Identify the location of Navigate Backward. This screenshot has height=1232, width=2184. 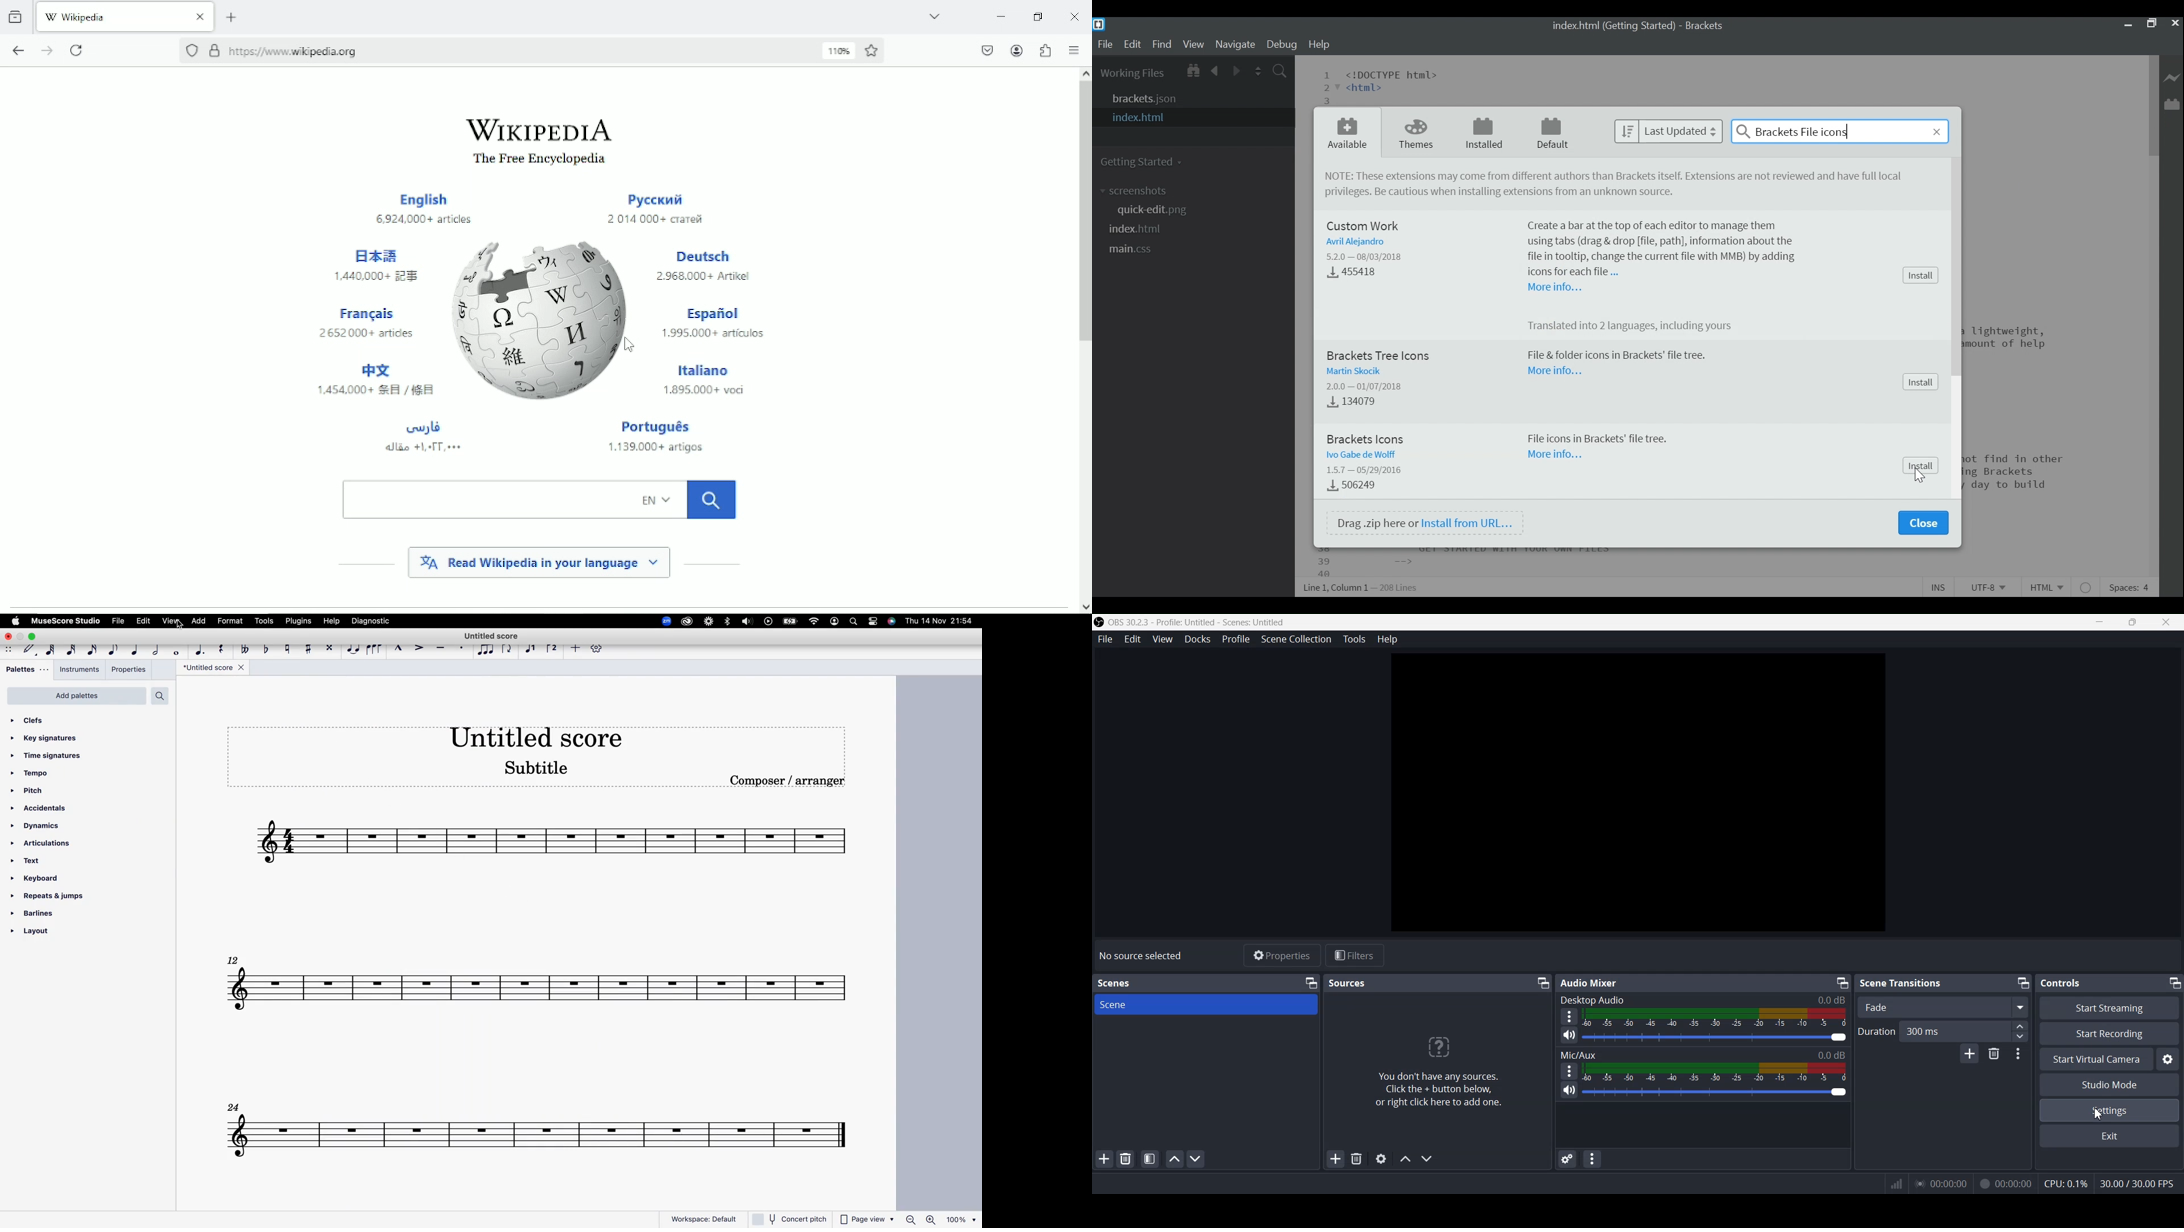
(1216, 70).